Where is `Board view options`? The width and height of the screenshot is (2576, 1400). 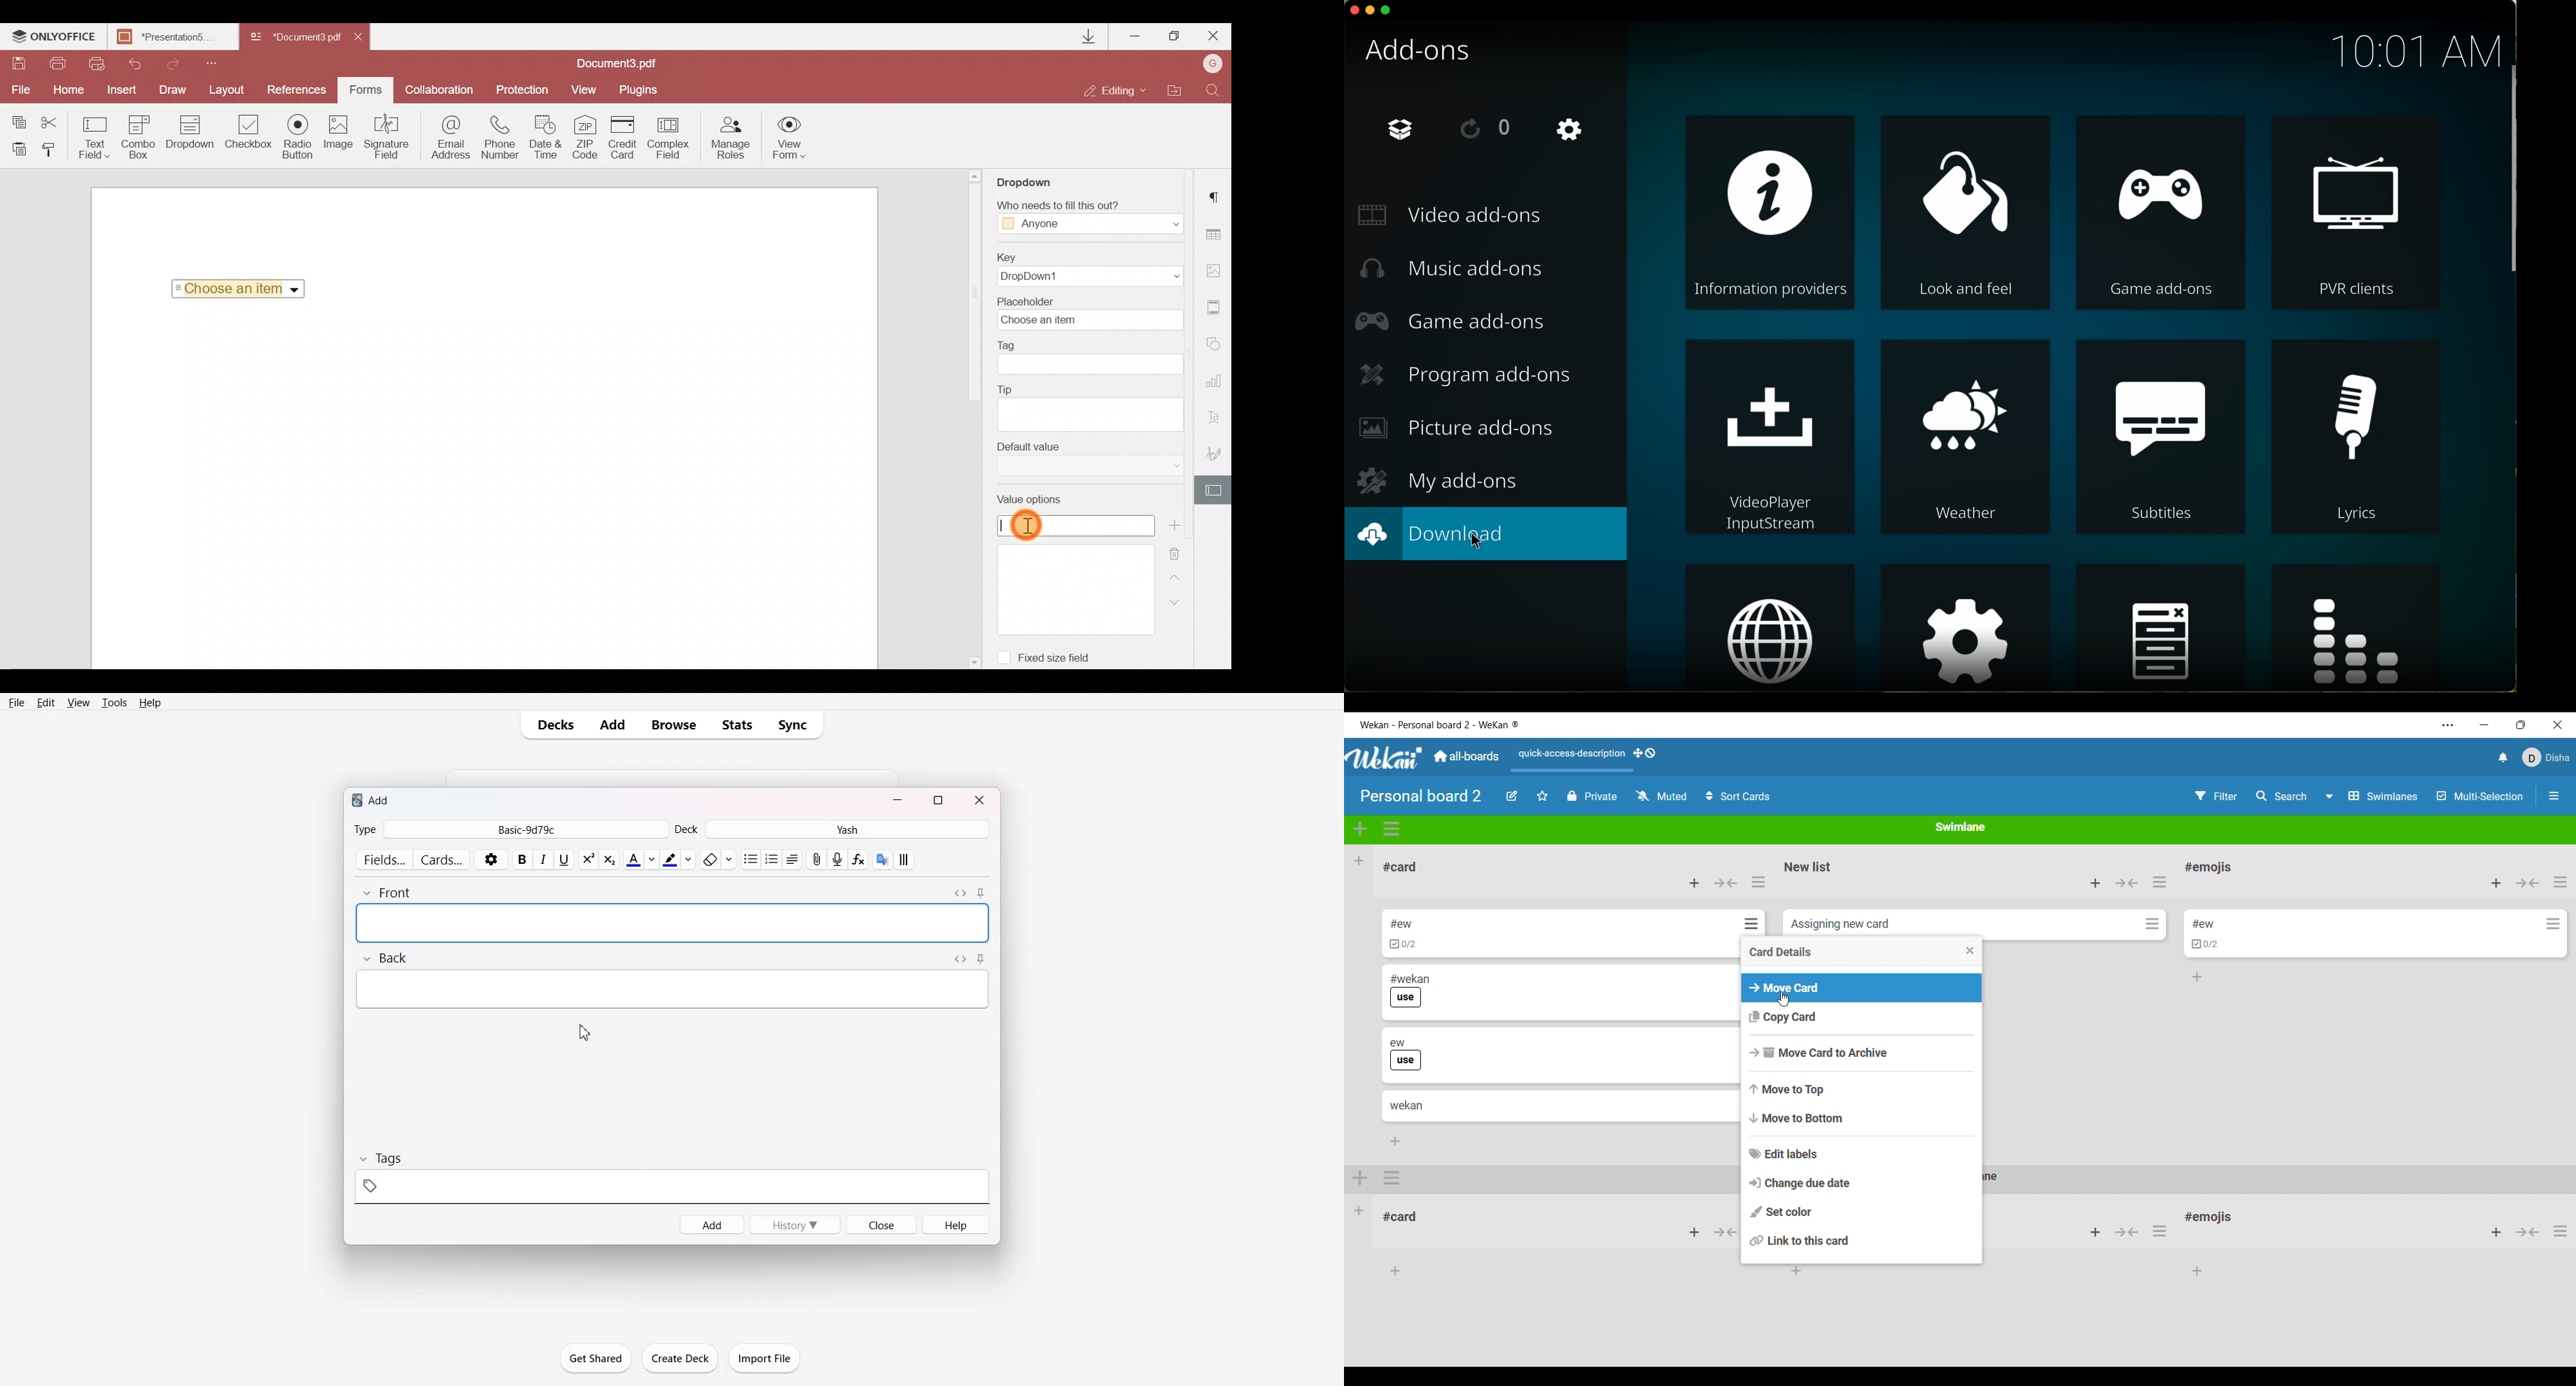 Board view options is located at coordinates (2372, 796).